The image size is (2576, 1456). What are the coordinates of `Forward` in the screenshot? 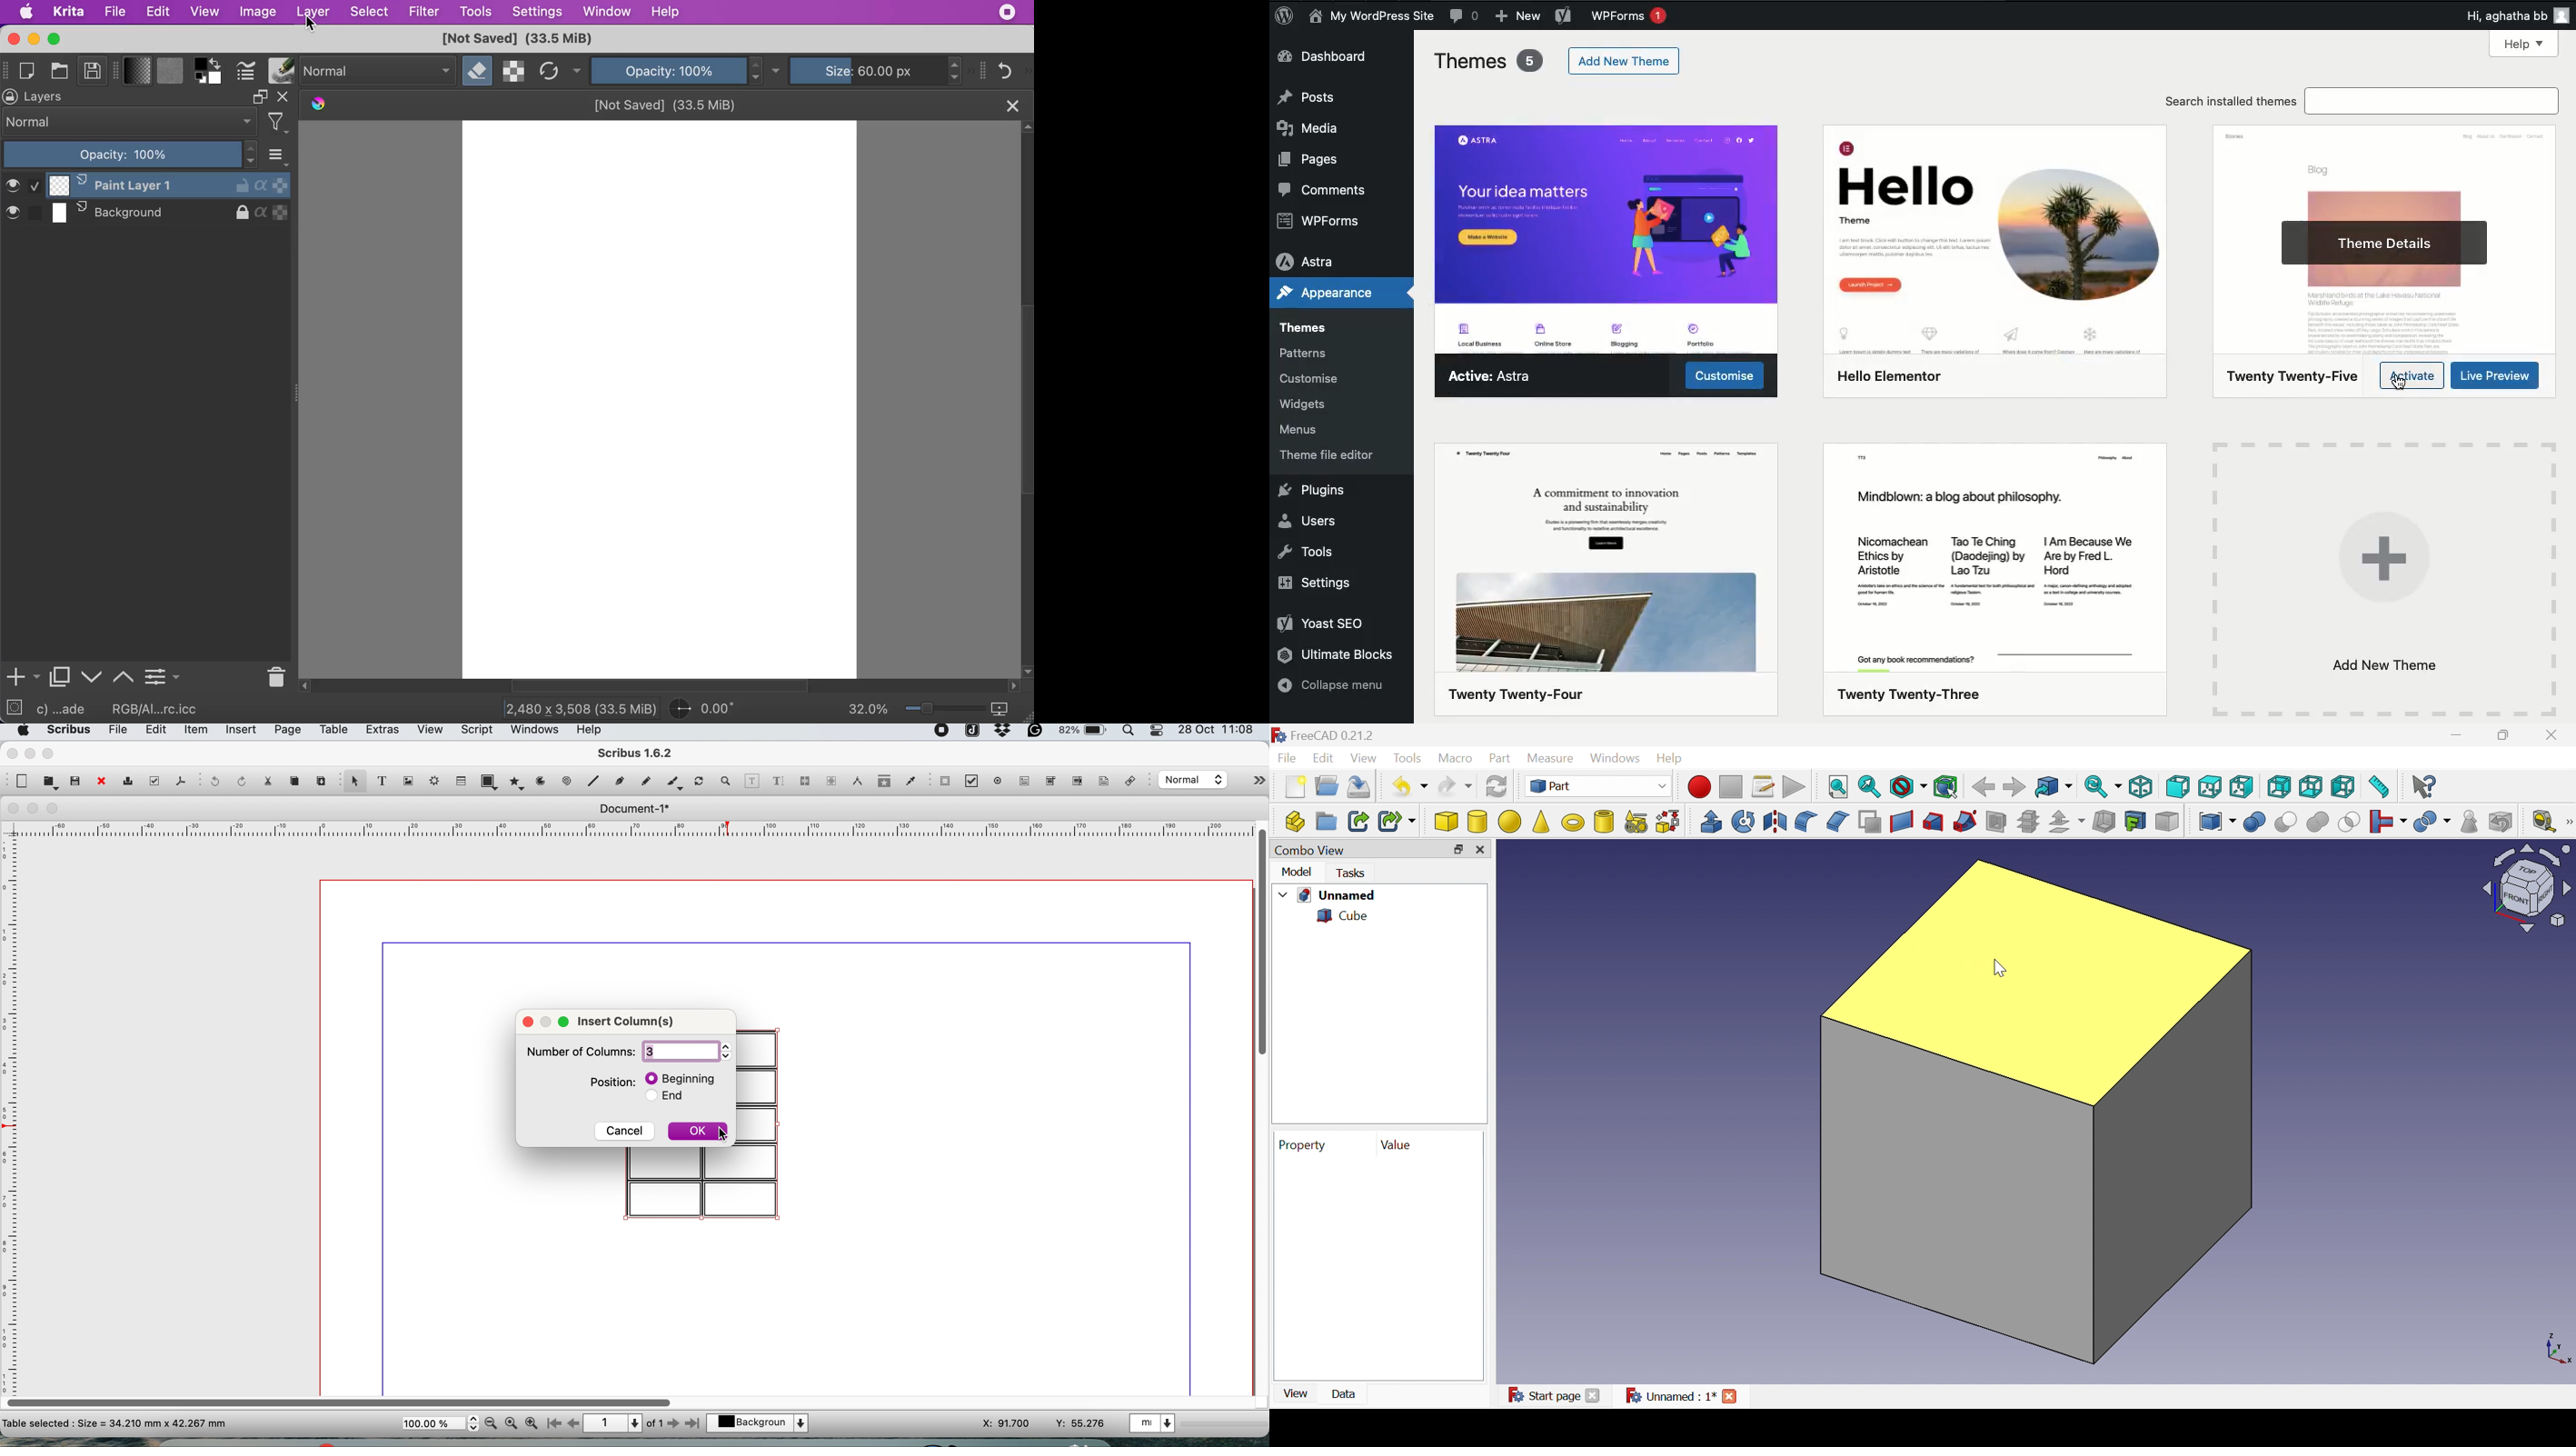 It's located at (2015, 785).